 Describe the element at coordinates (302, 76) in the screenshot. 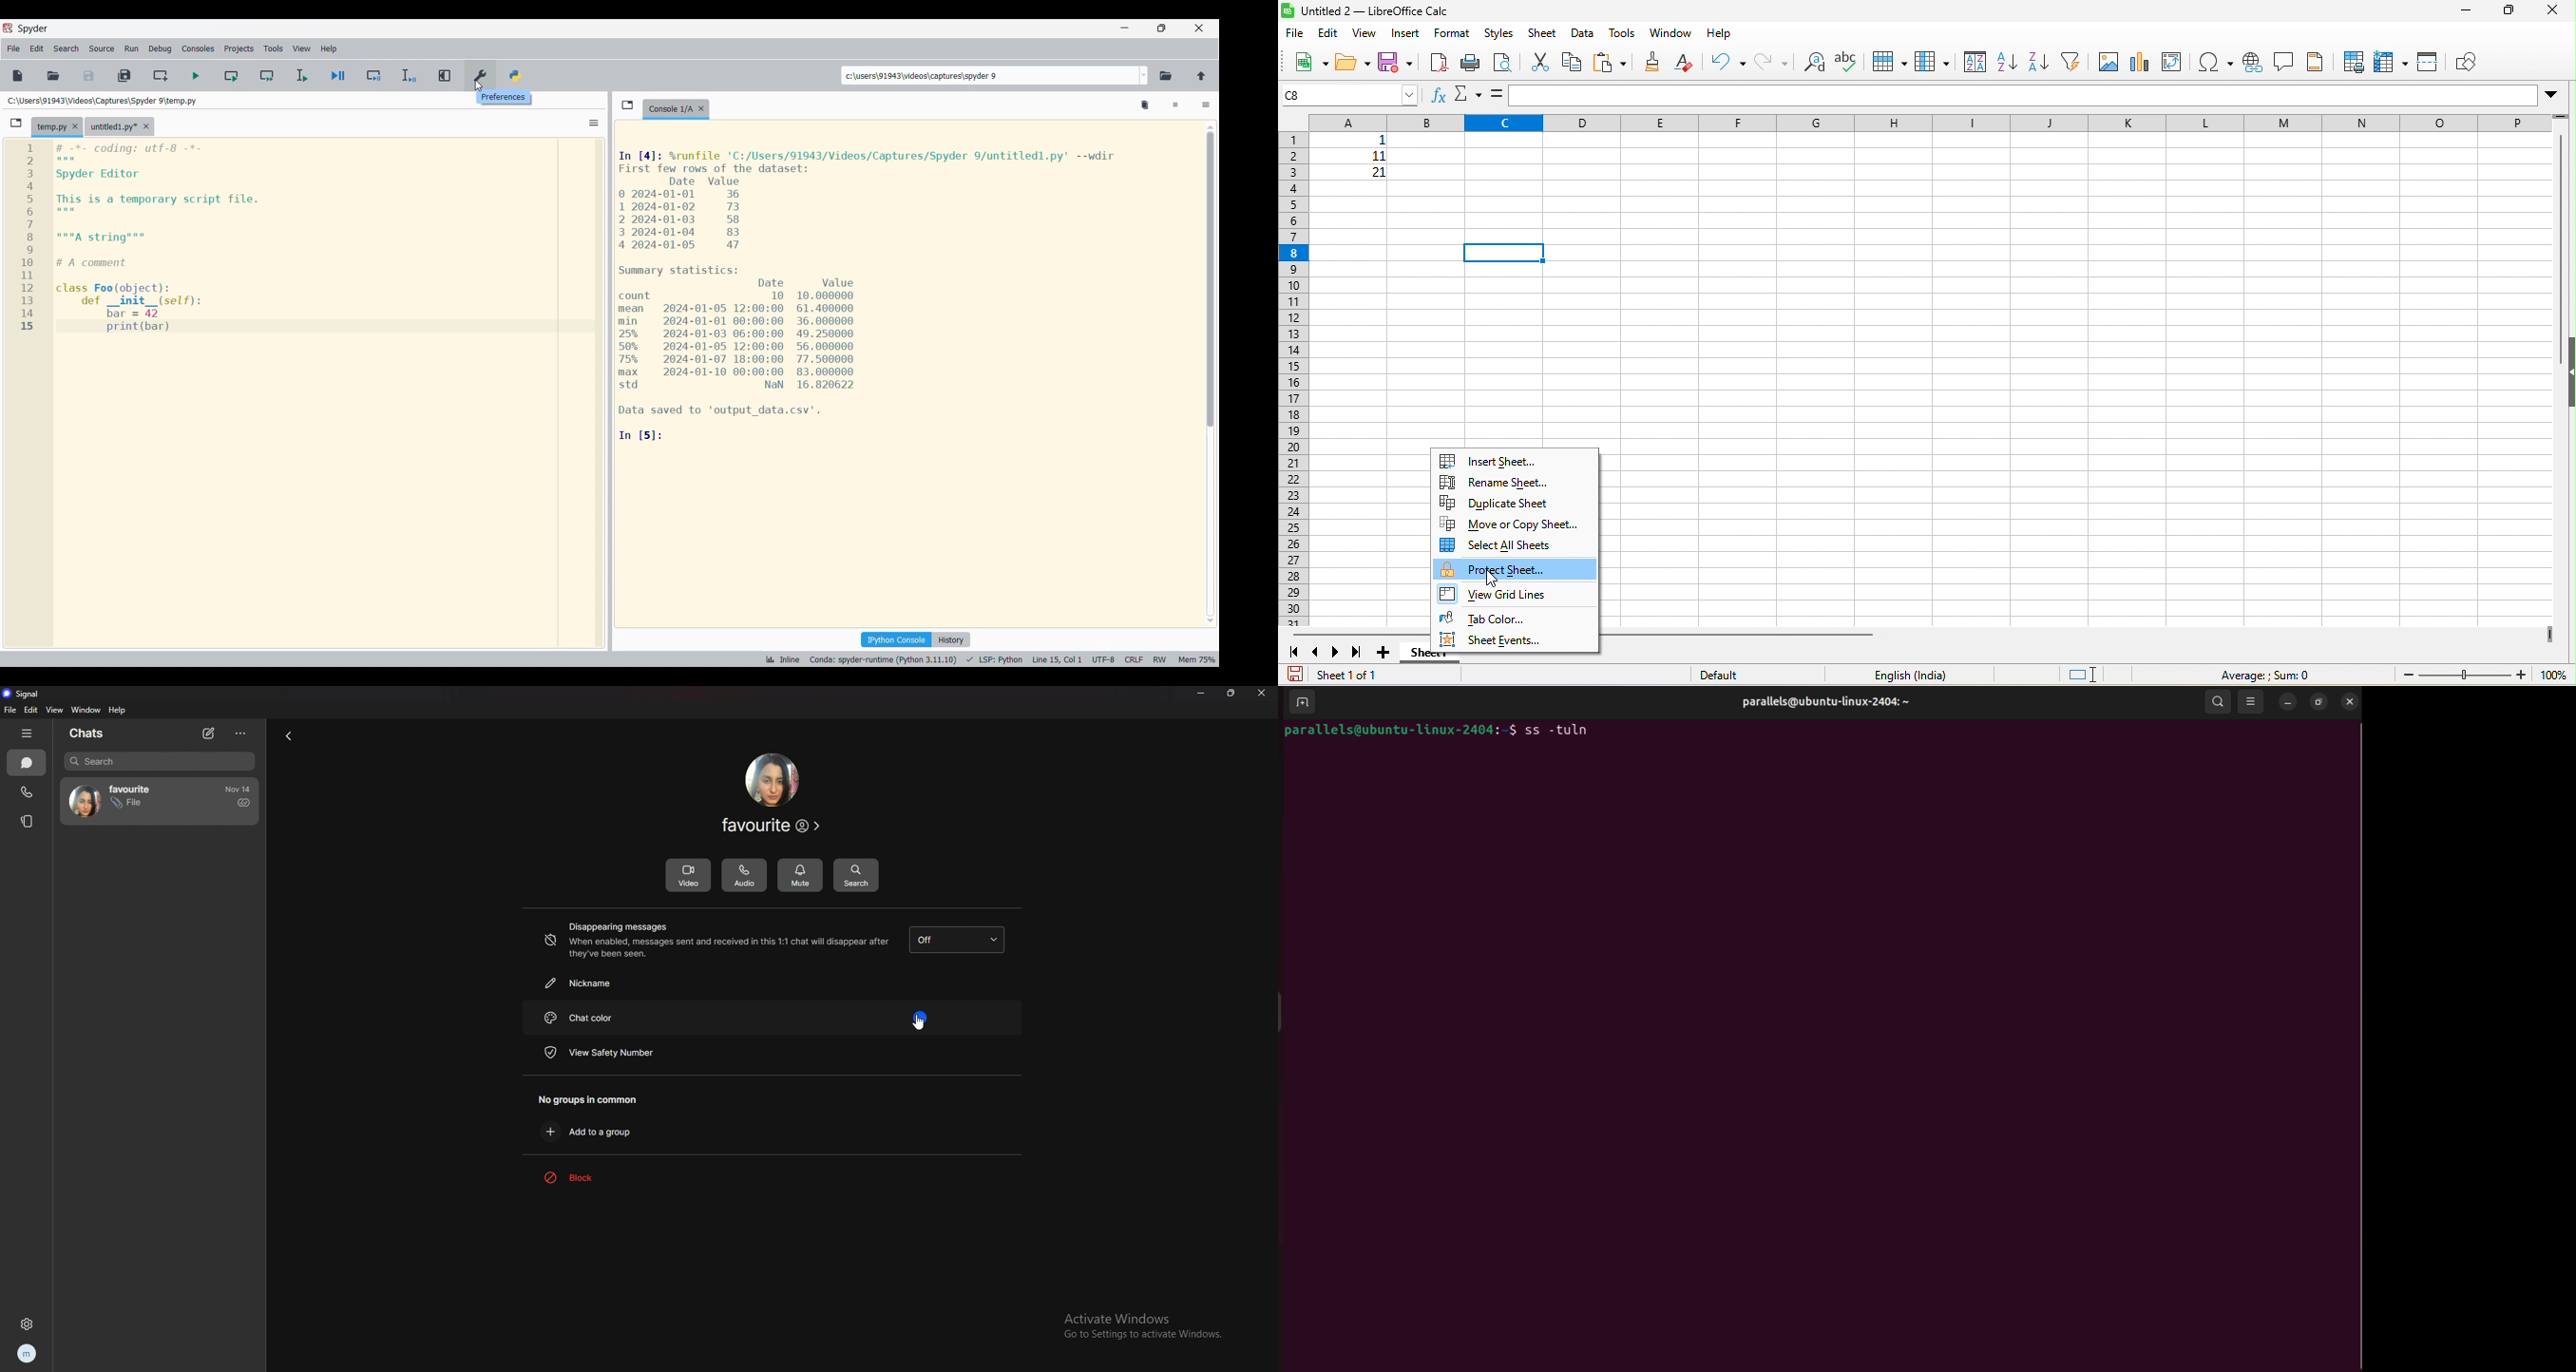

I see `Run selection/current line` at that location.